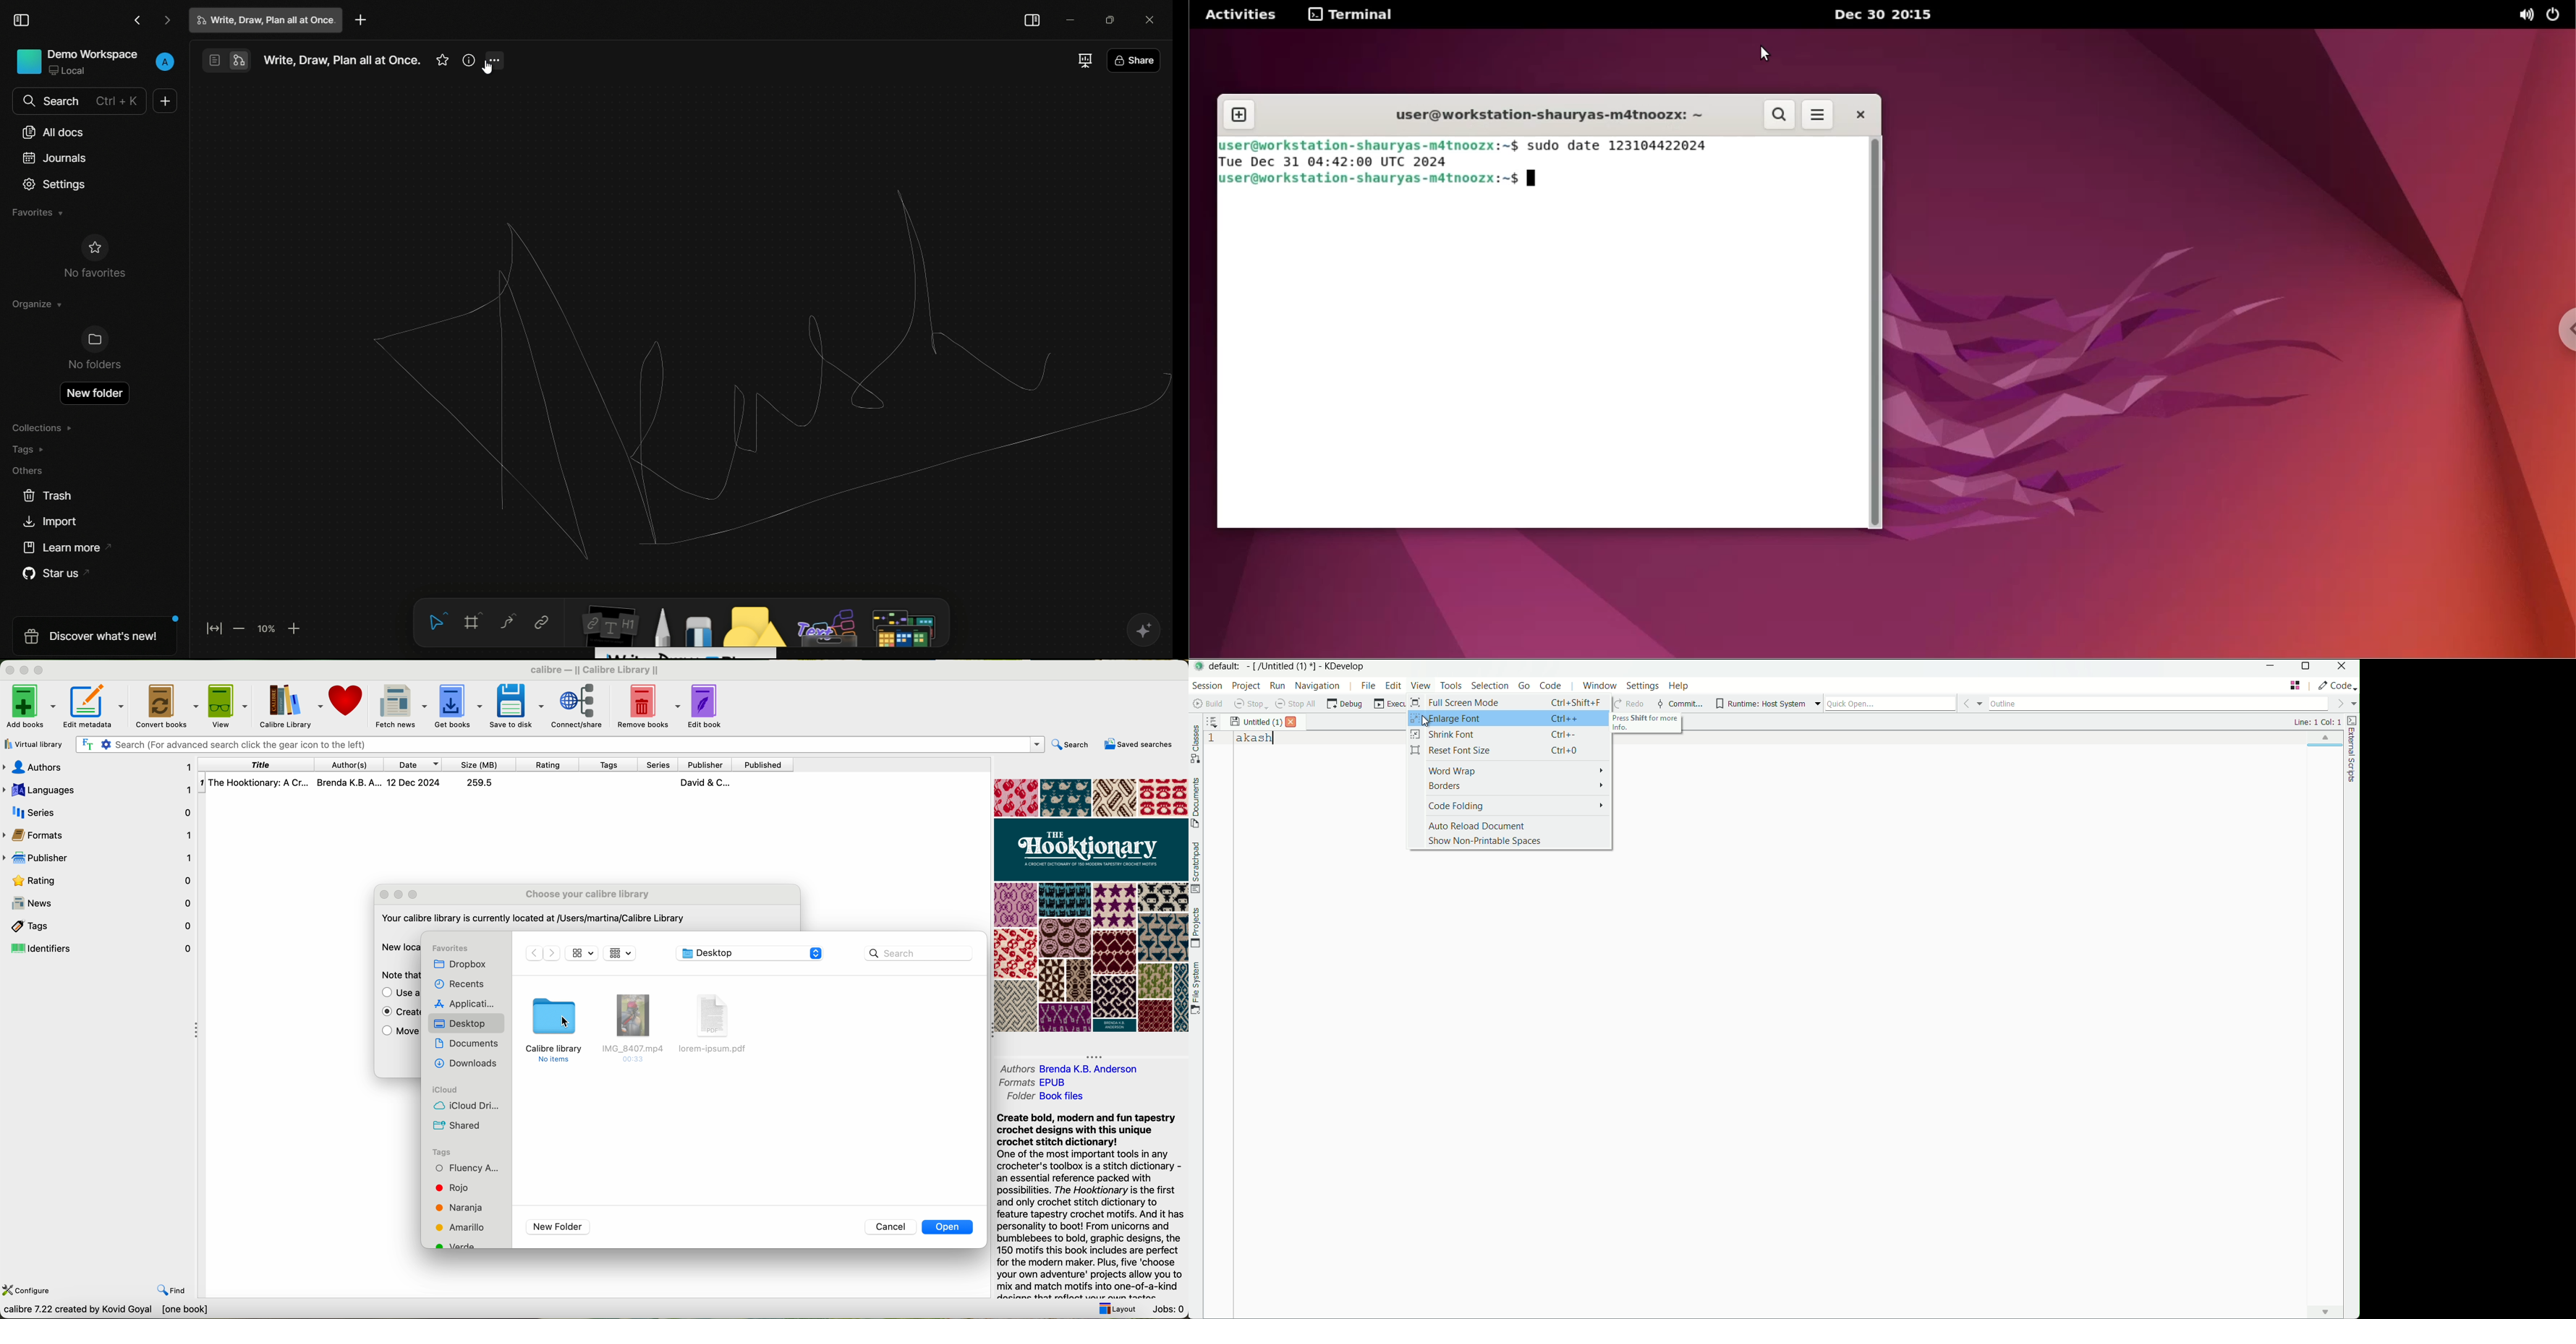 The width and height of the screenshot is (2576, 1344). What do you see at coordinates (1358, 145) in the screenshot?
I see `Blluser@workstation-shauryas-mdtnoozx:` at bounding box center [1358, 145].